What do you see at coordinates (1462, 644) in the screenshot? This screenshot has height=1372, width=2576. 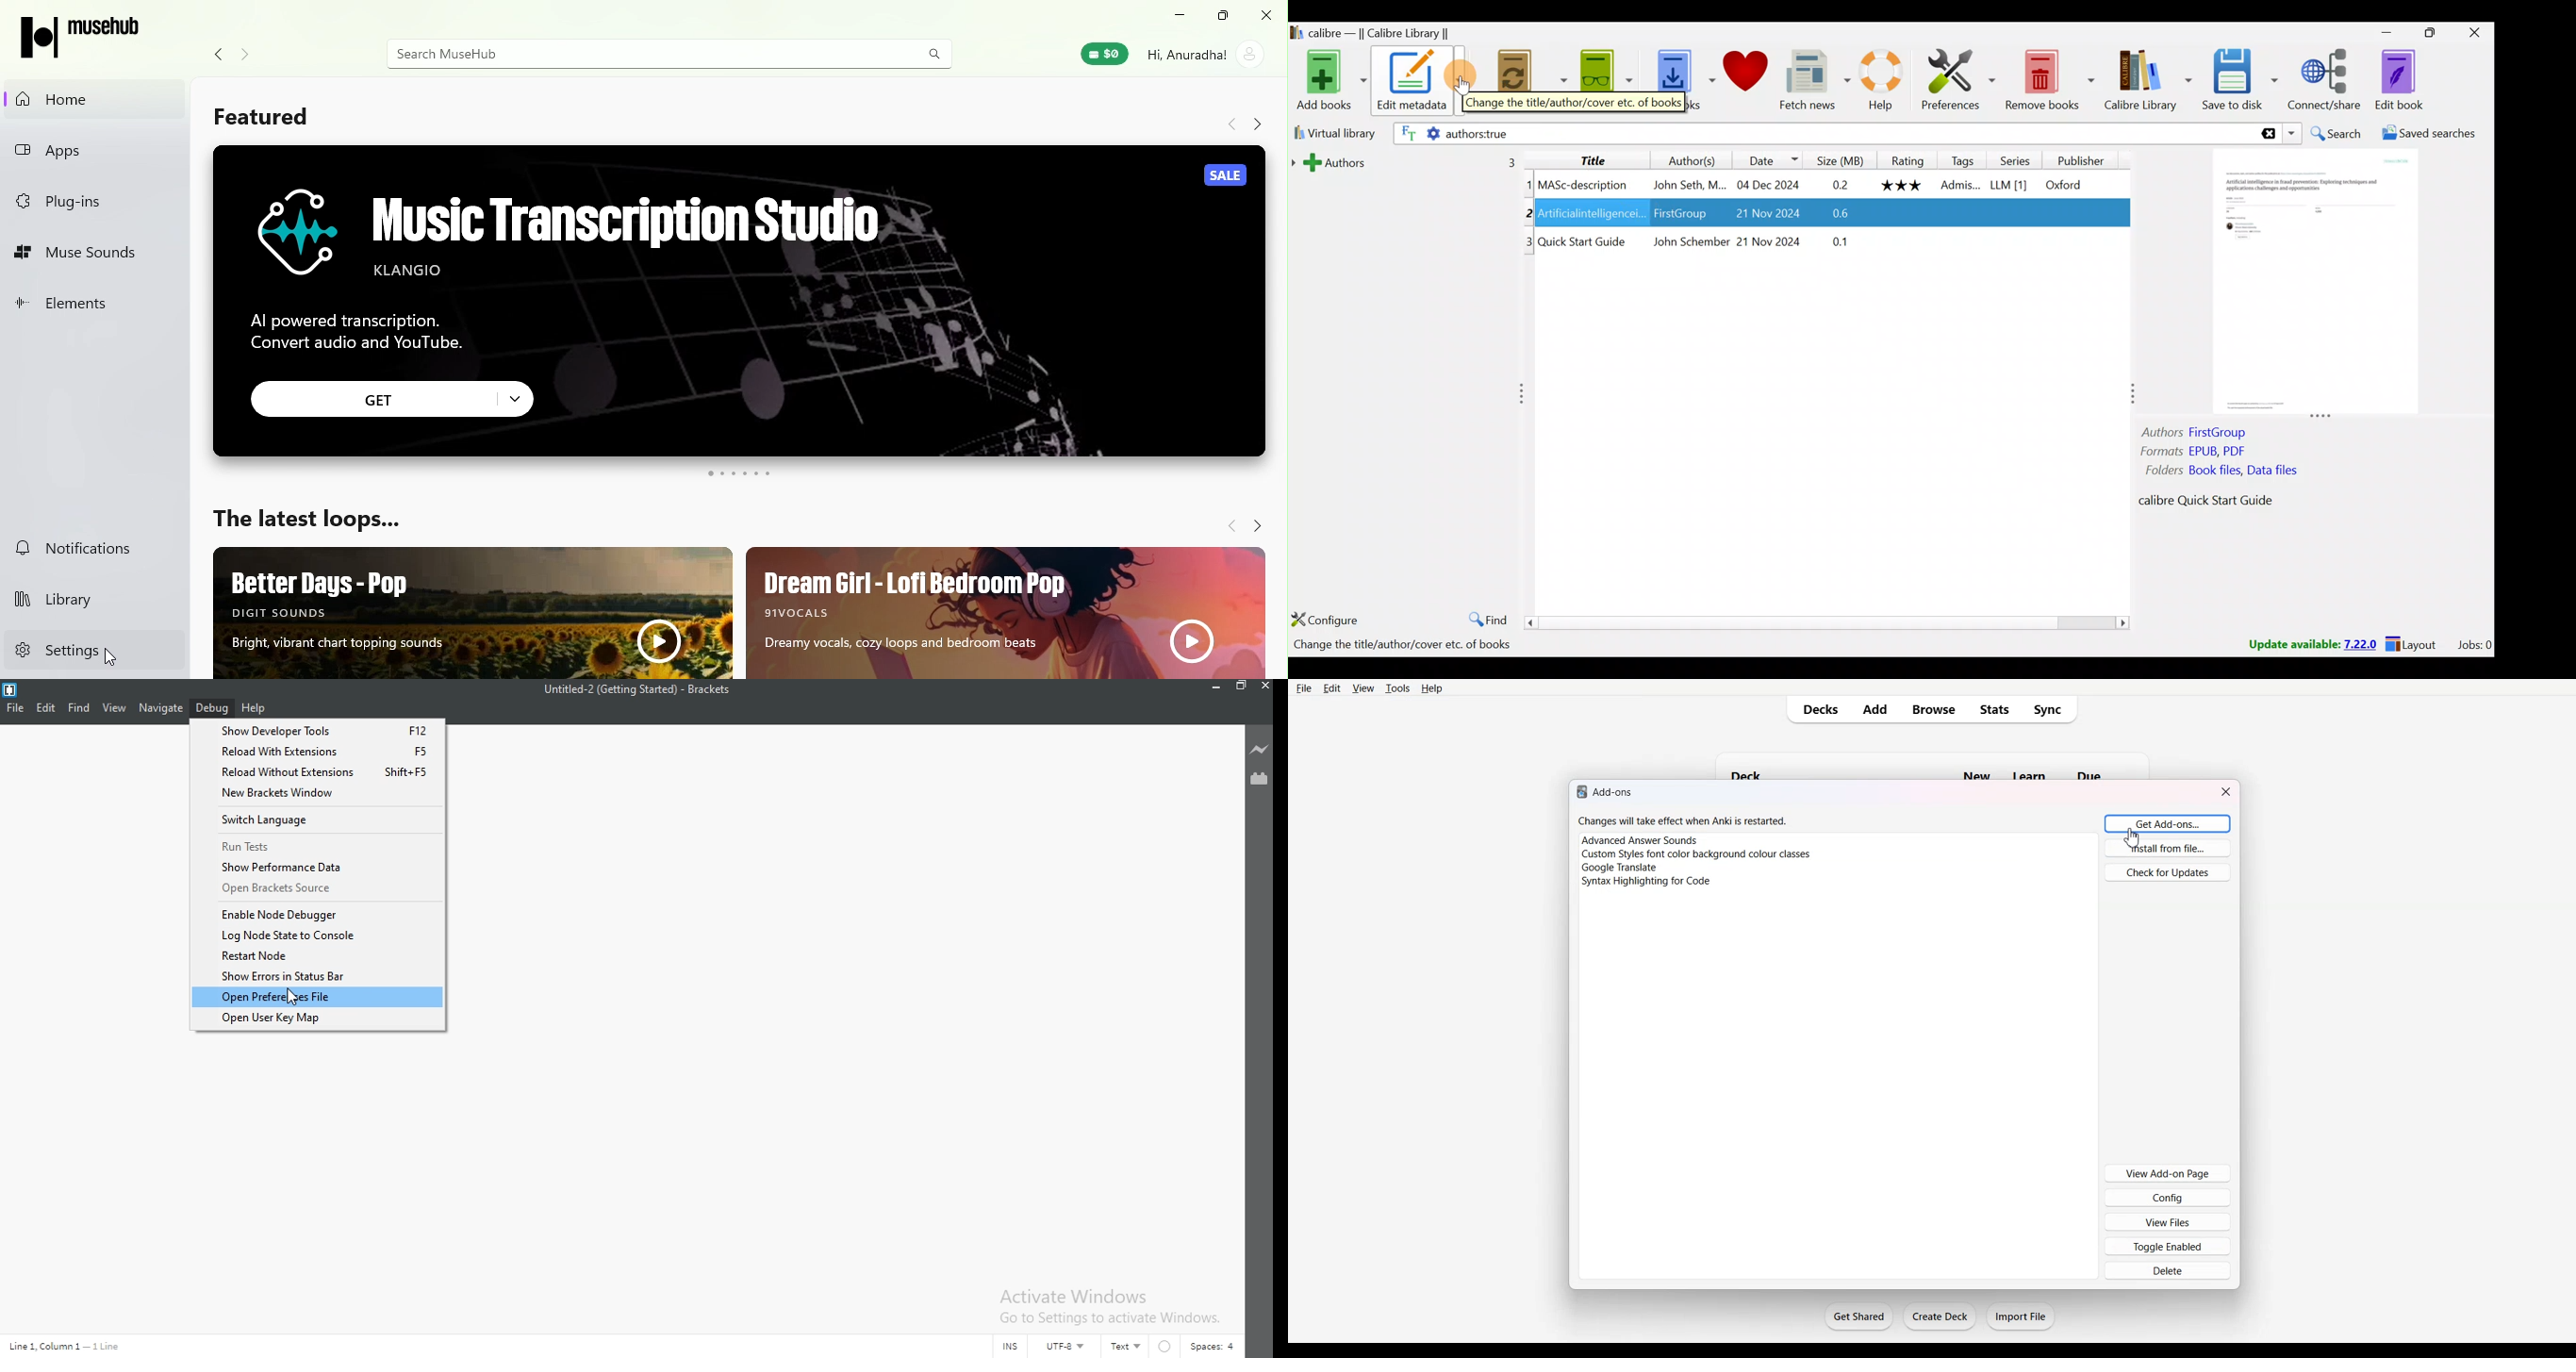 I see `Statistics` at bounding box center [1462, 644].